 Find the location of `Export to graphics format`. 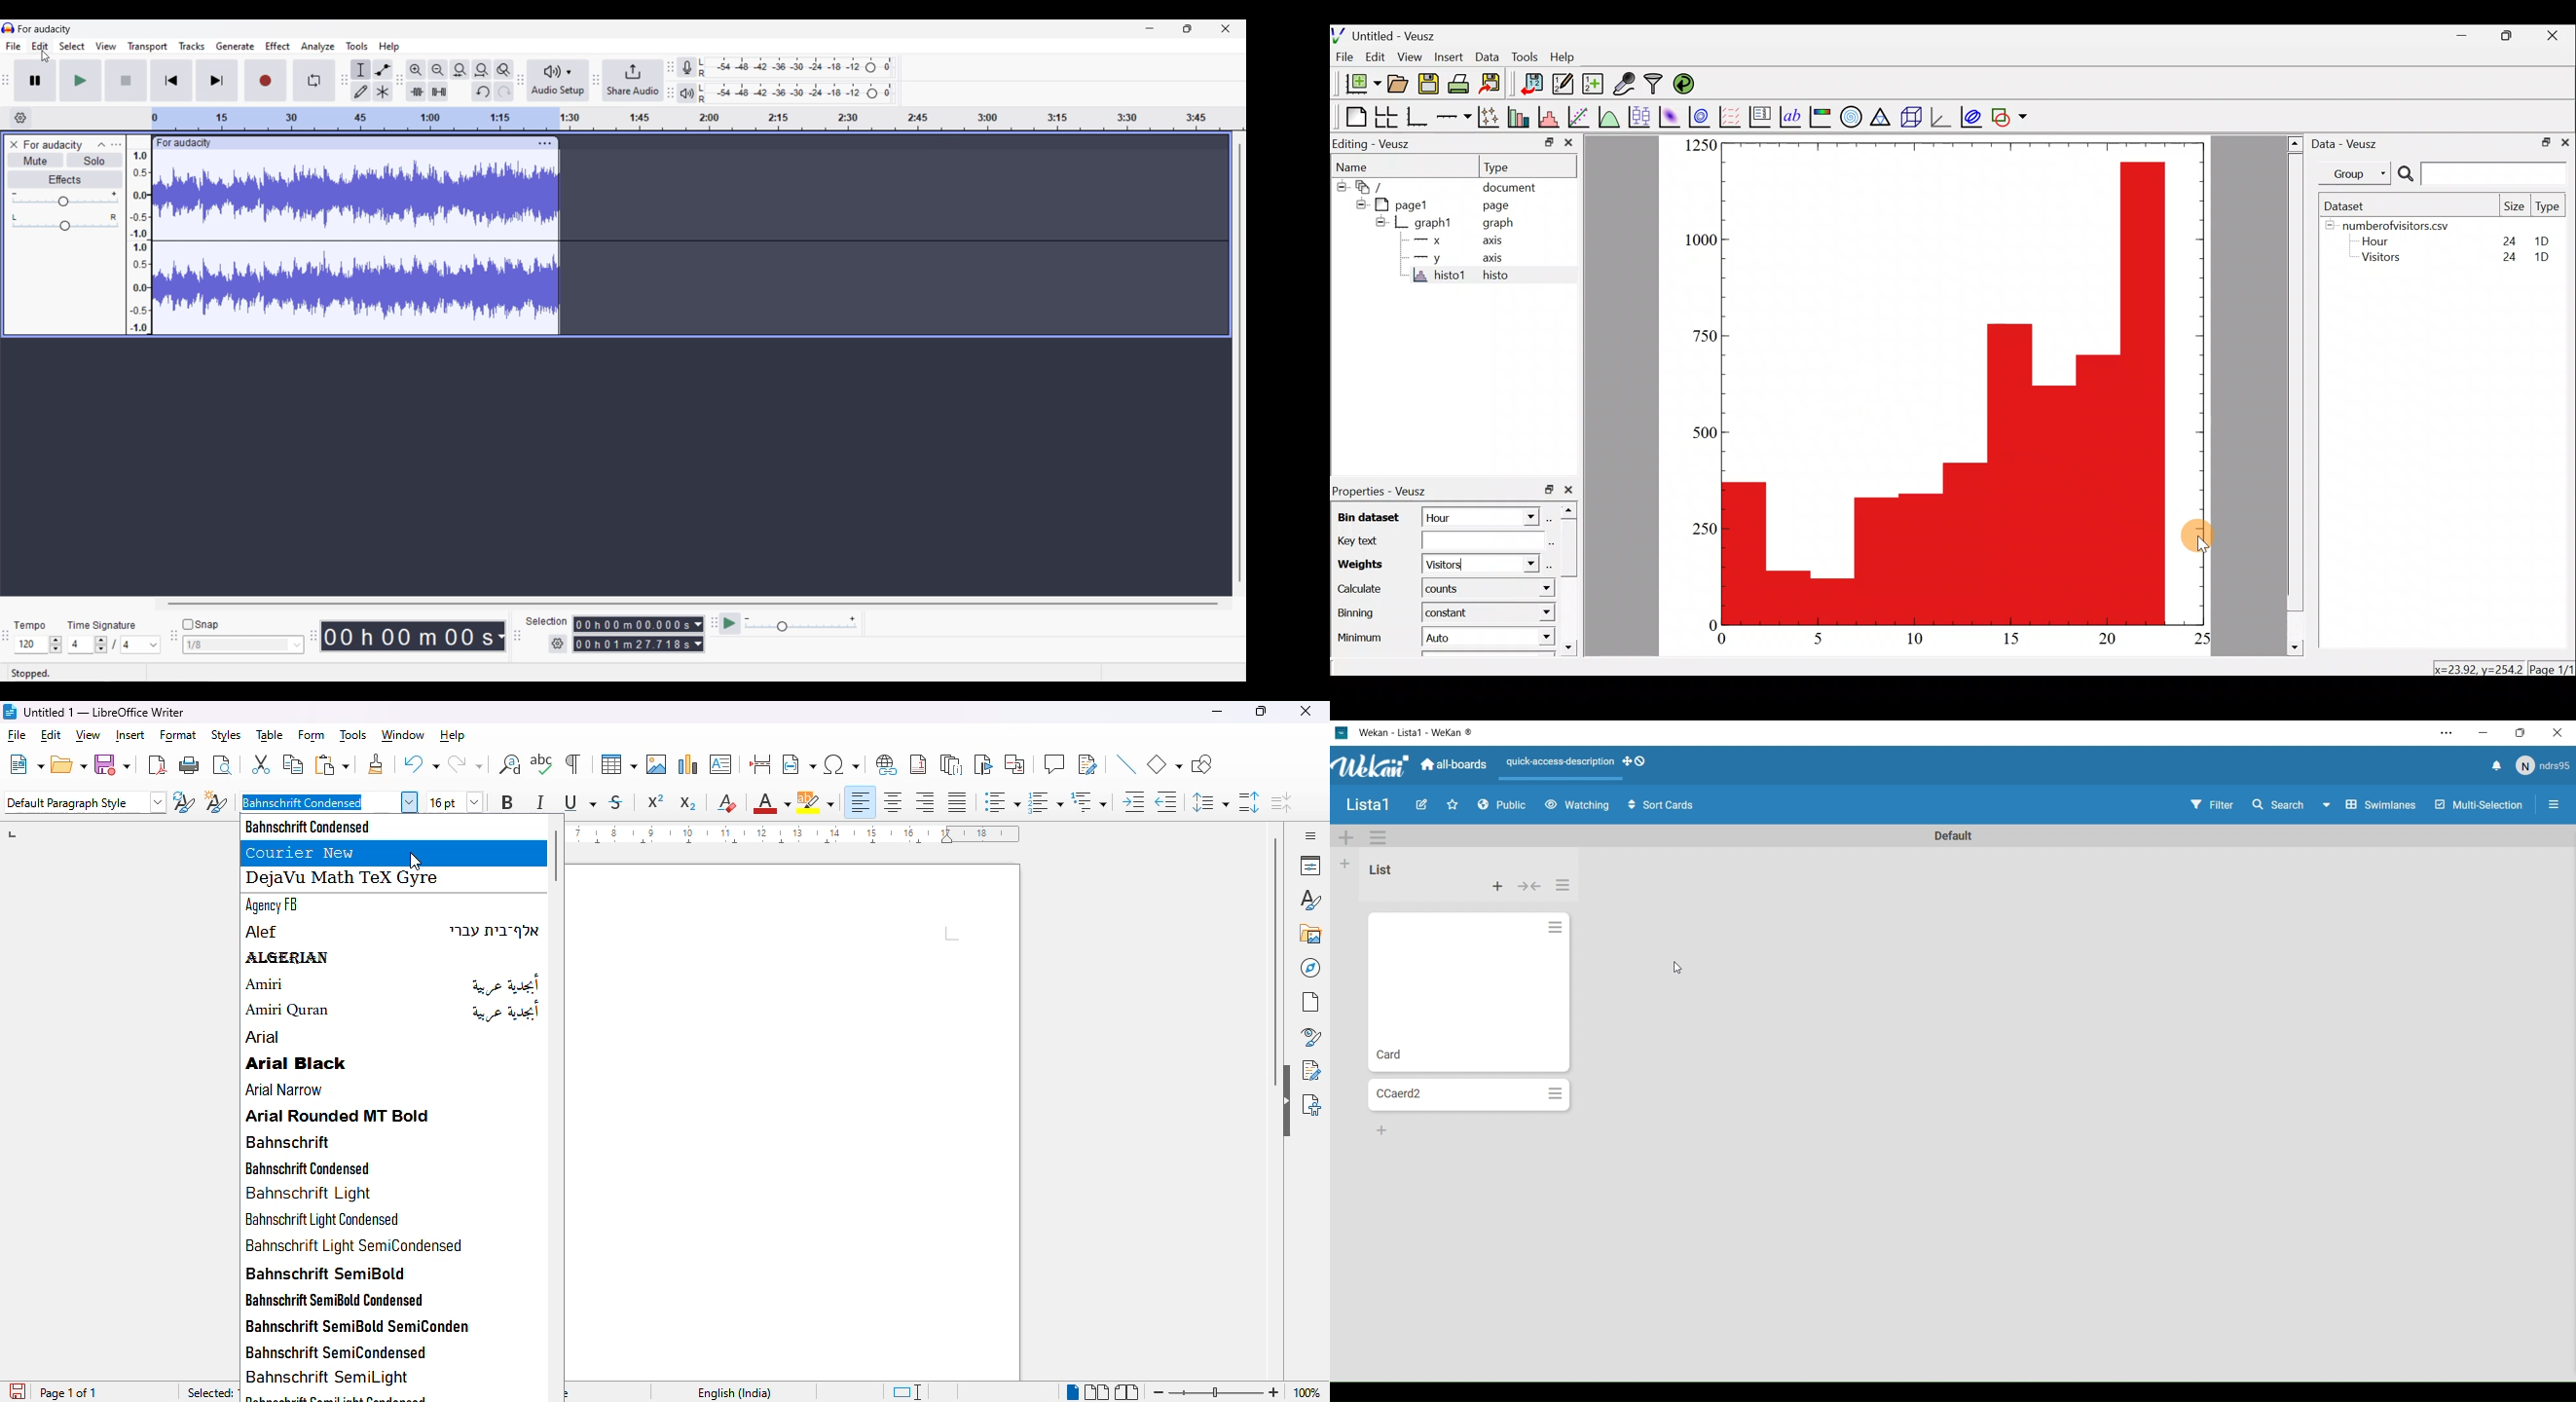

Export to graphics format is located at coordinates (1495, 84).